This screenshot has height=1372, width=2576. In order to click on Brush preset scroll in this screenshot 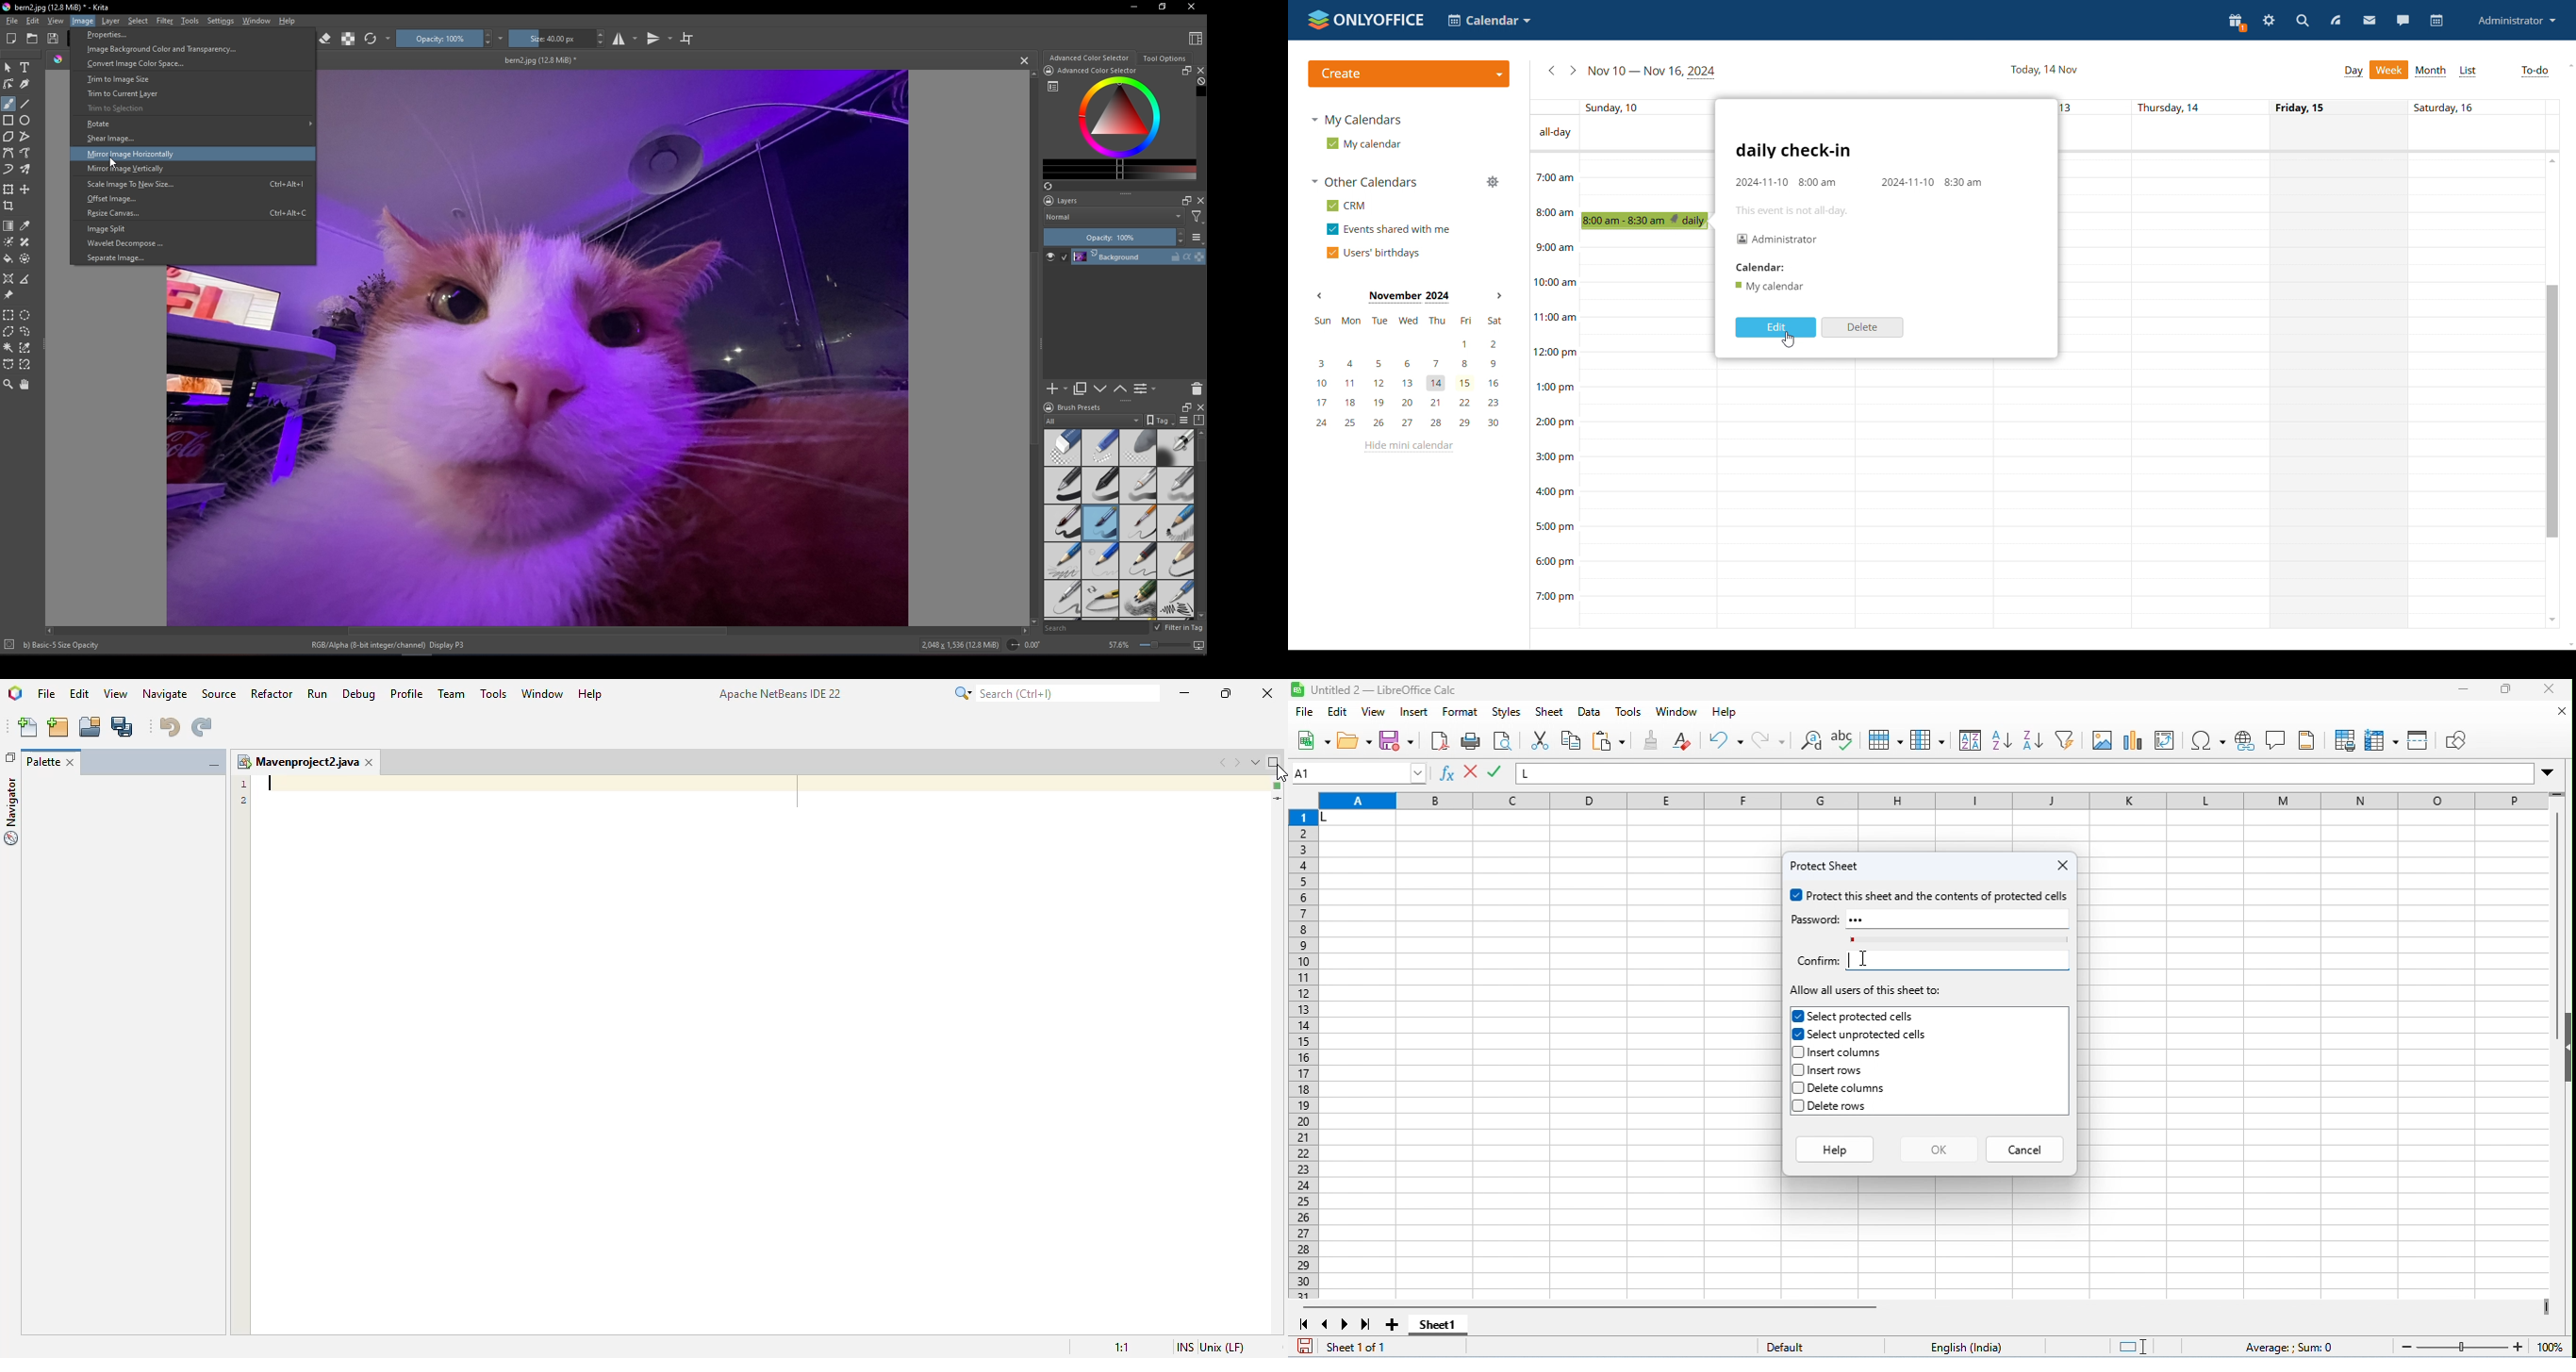, I will do `click(1201, 525)`.